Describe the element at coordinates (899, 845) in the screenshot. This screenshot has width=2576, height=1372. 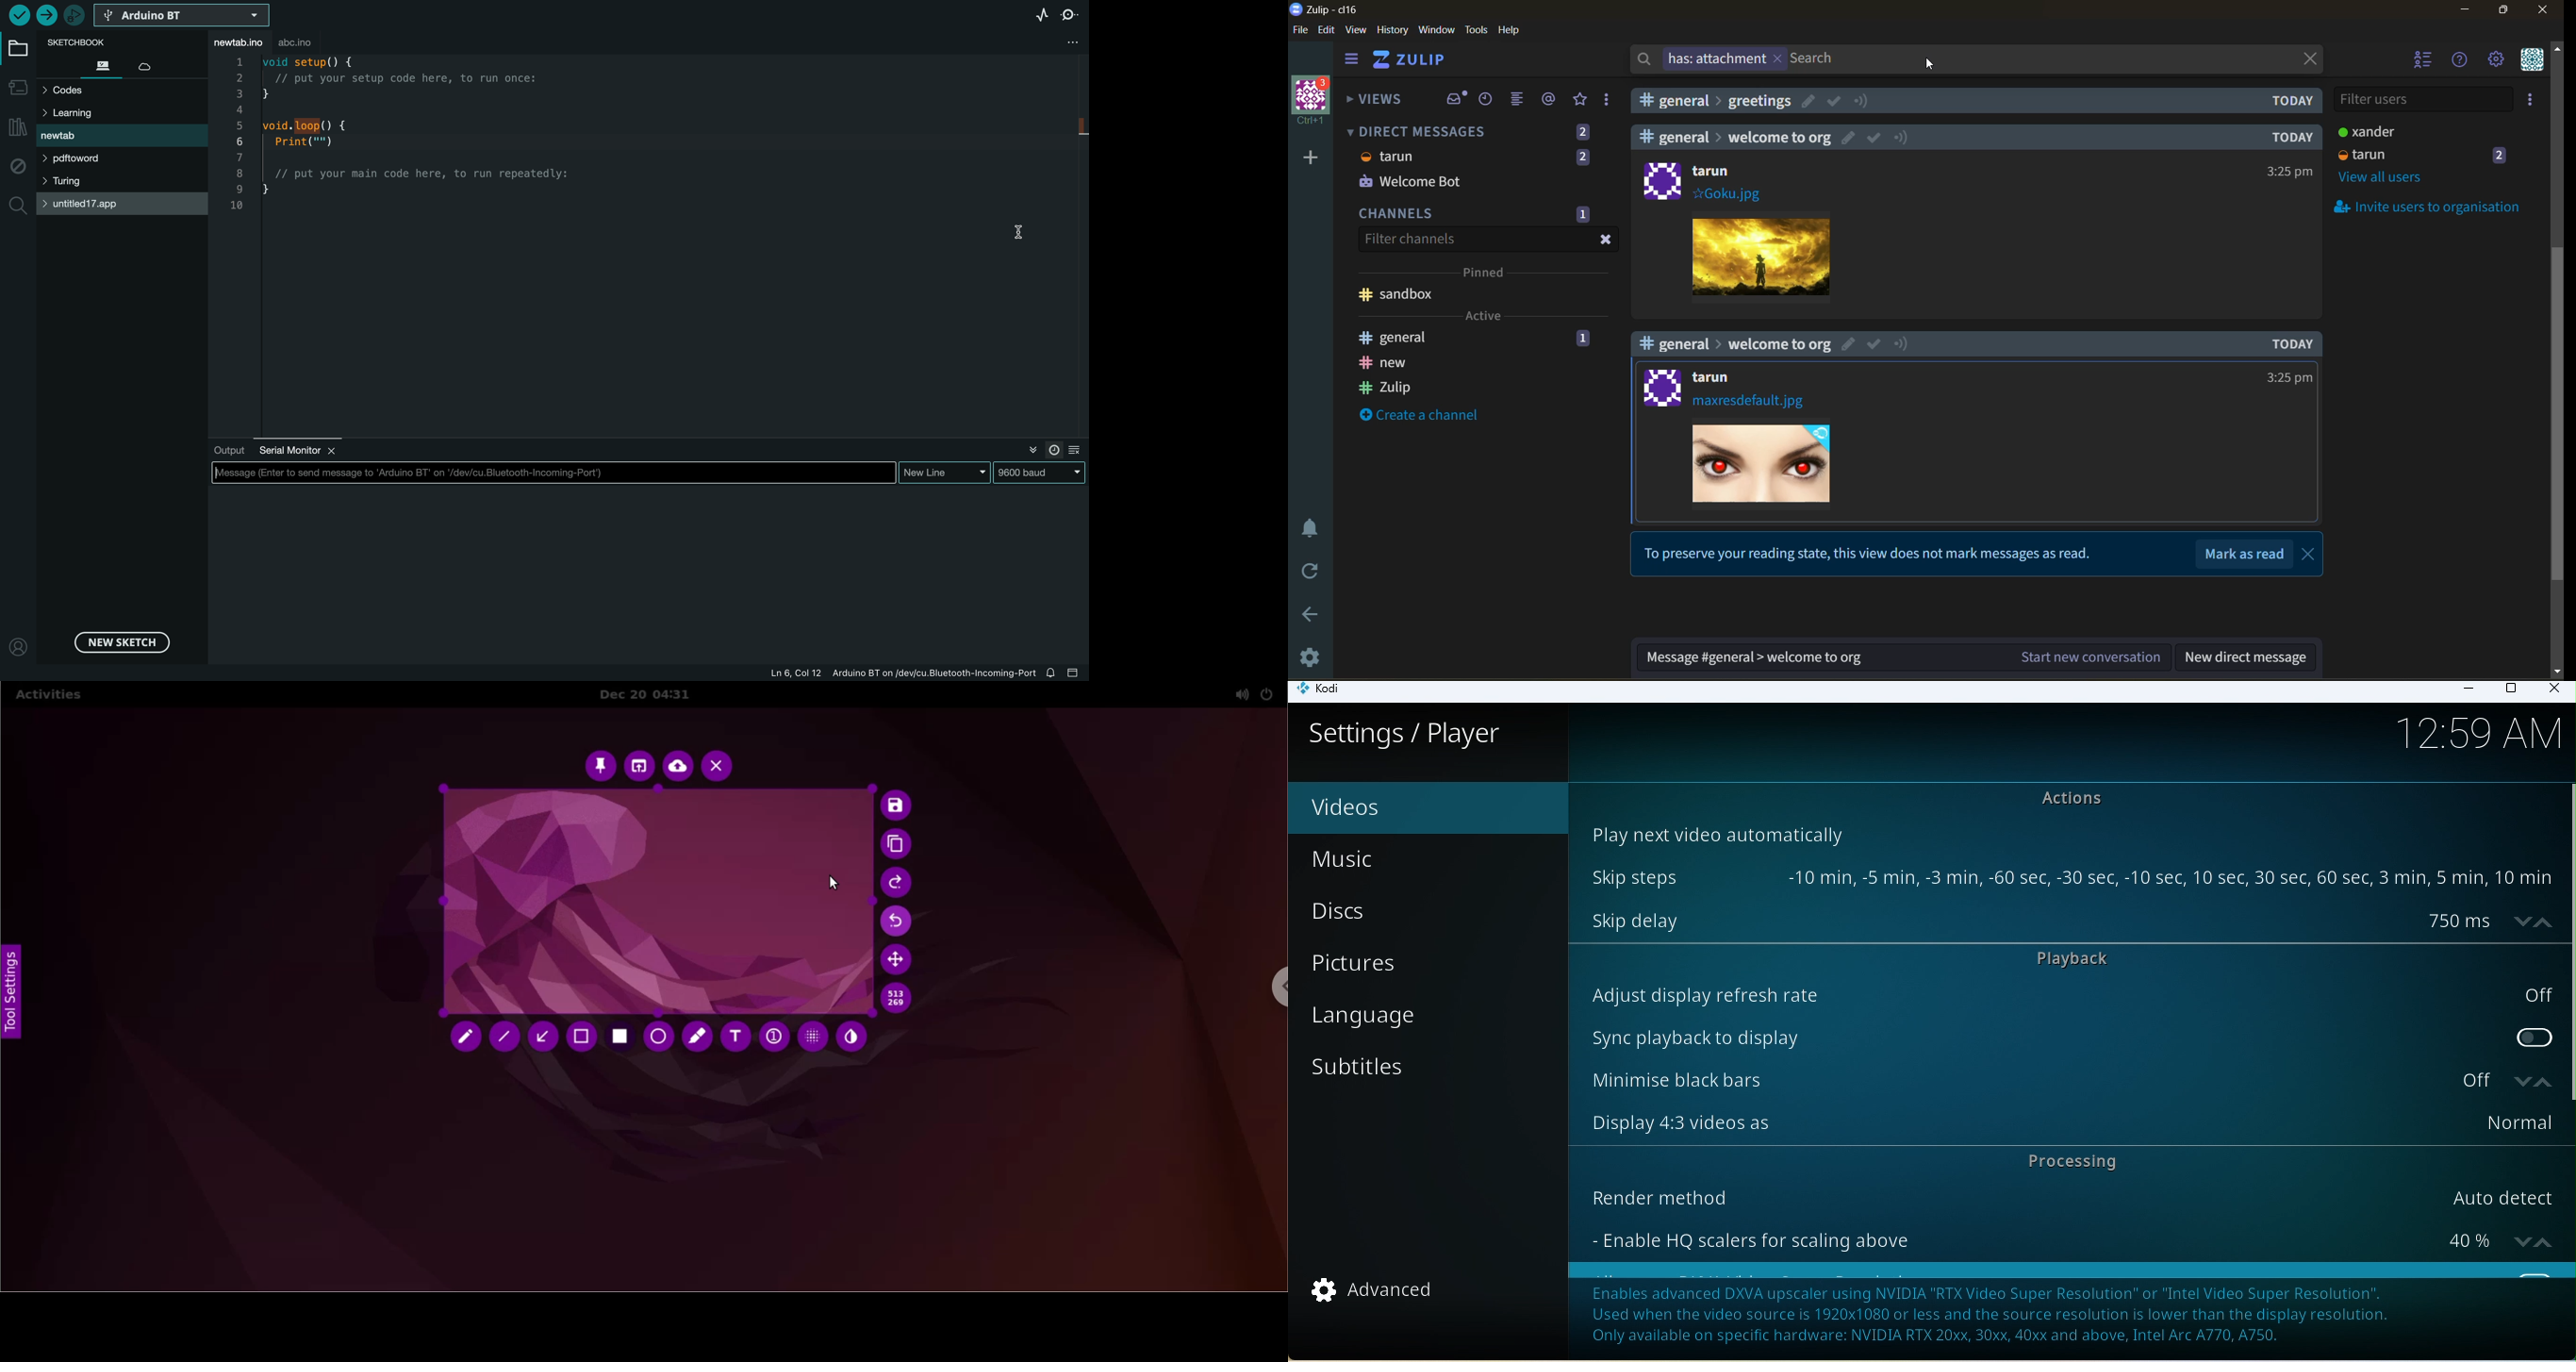
I see `copy to clipboard` at that location.